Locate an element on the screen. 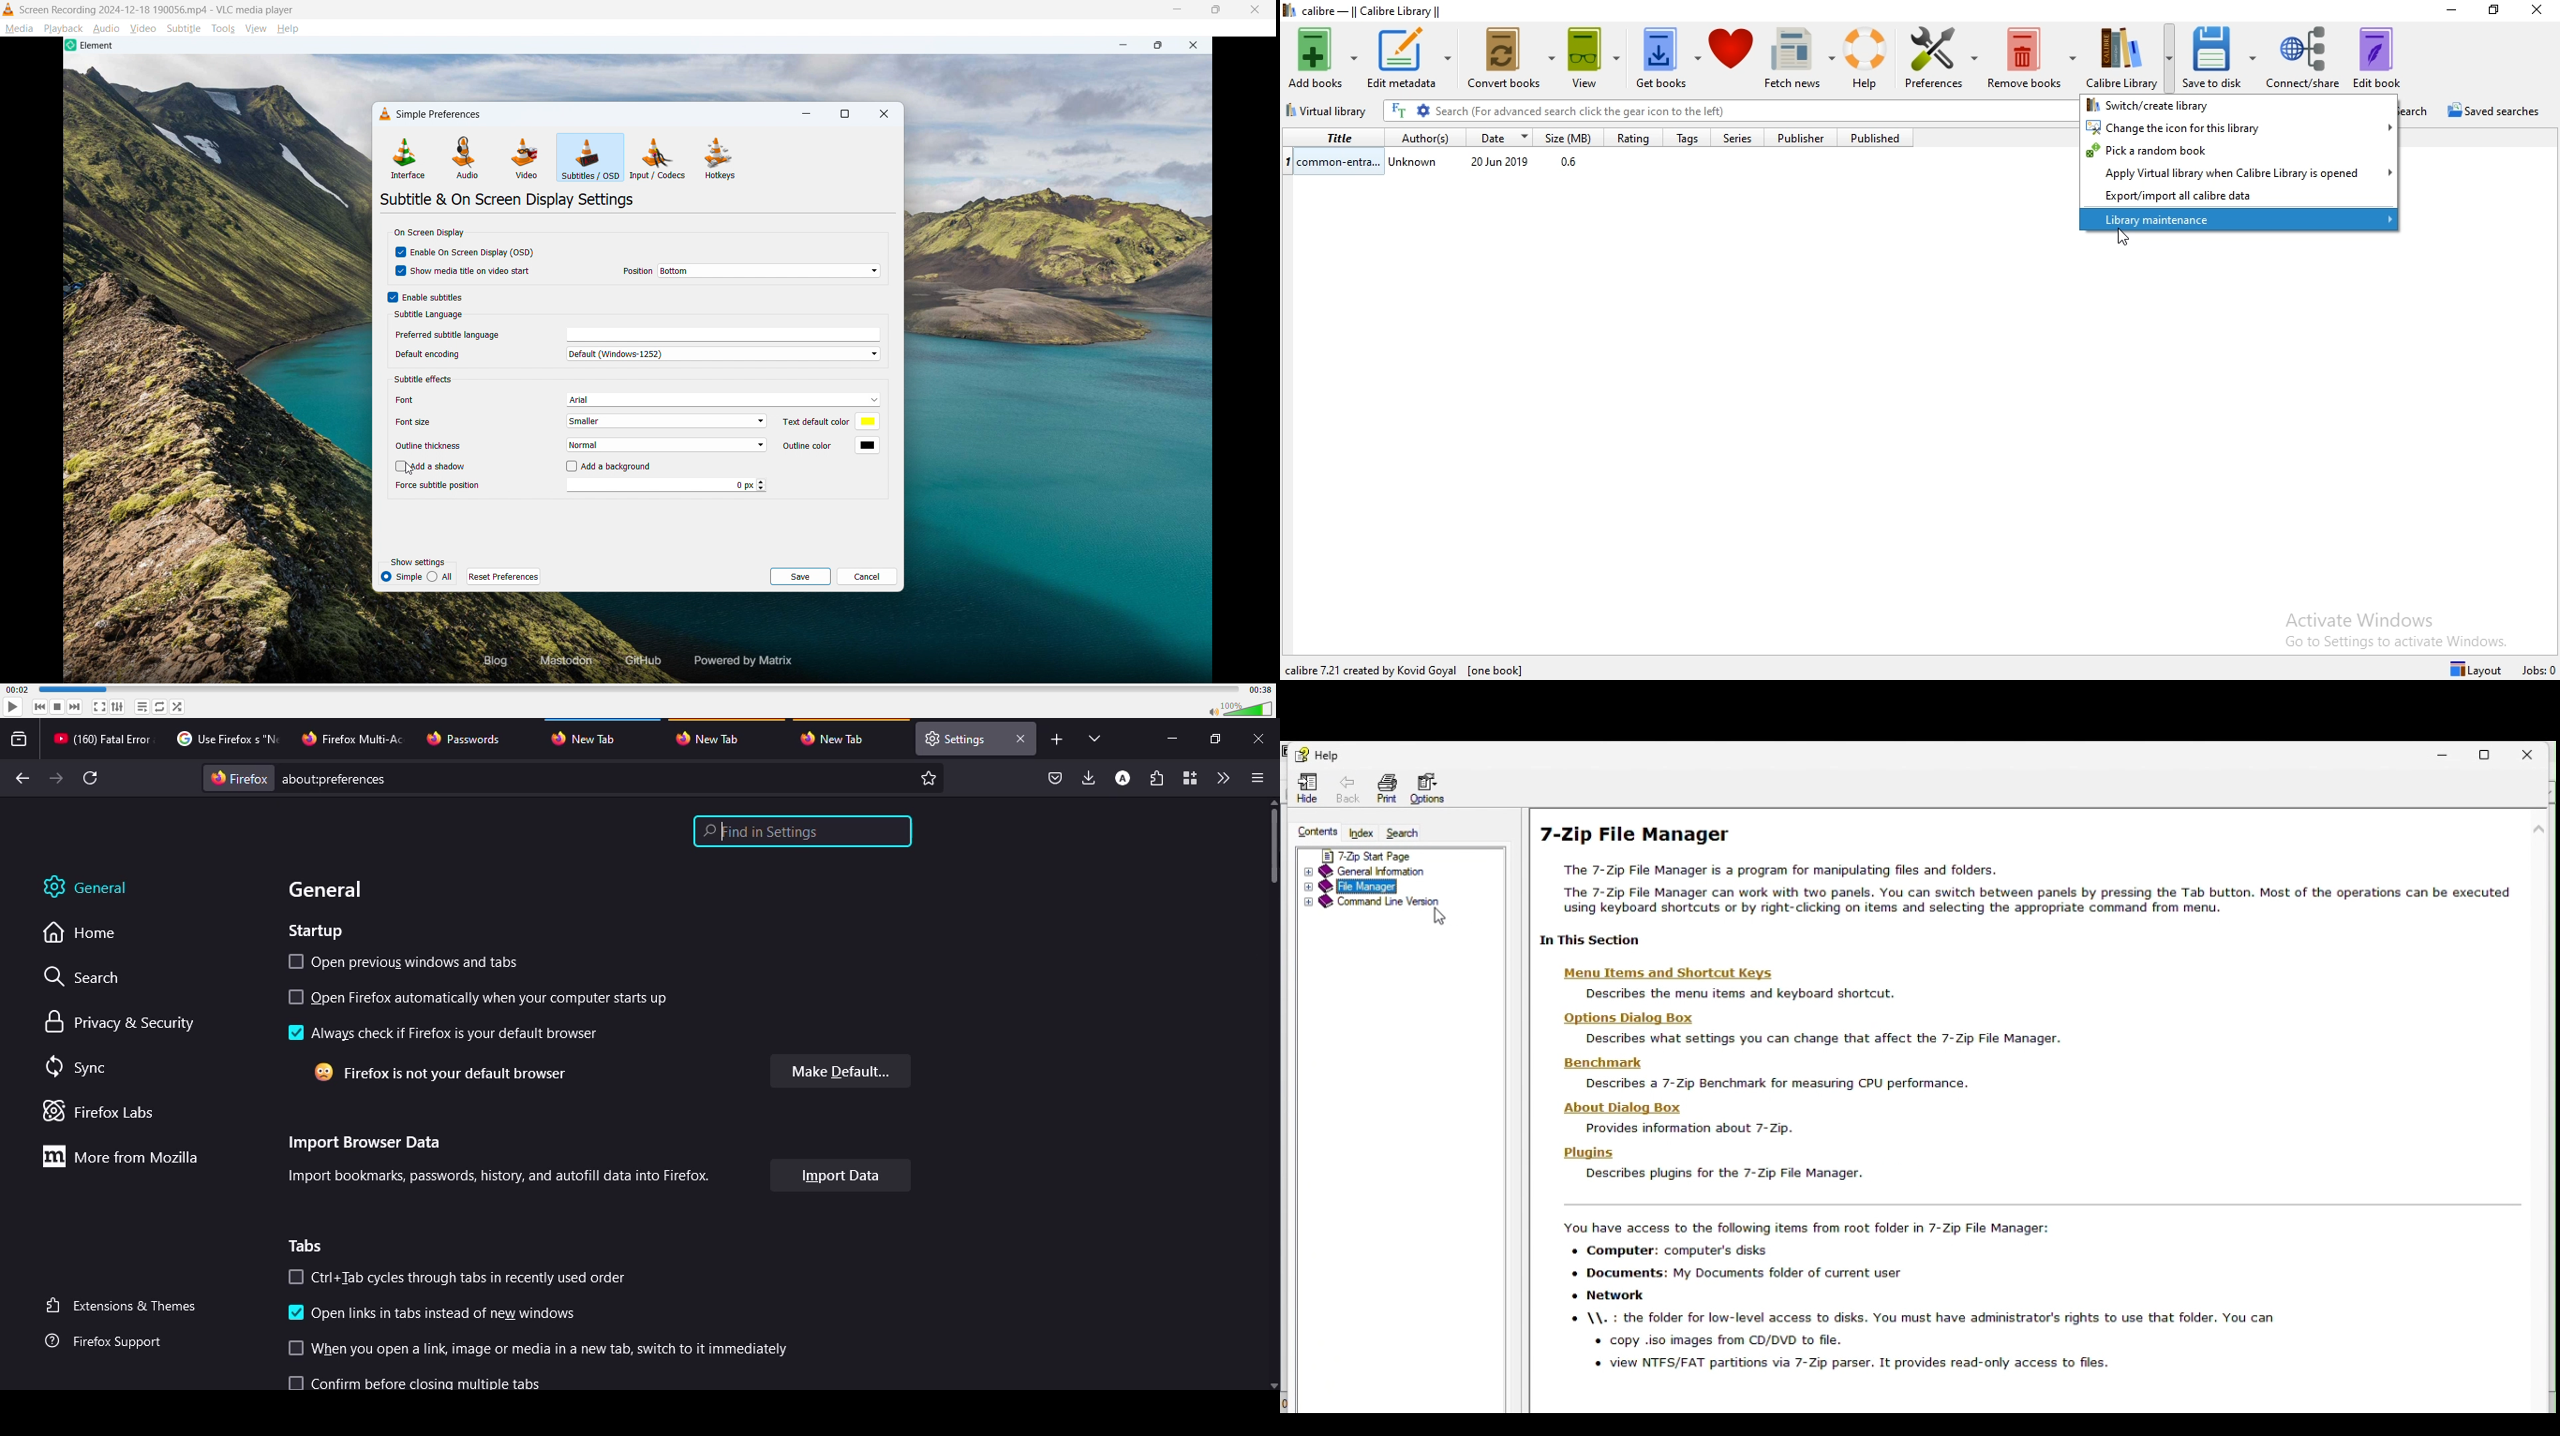 The image size is (2576, 1456). menu is located at coordinates (1254, 778).